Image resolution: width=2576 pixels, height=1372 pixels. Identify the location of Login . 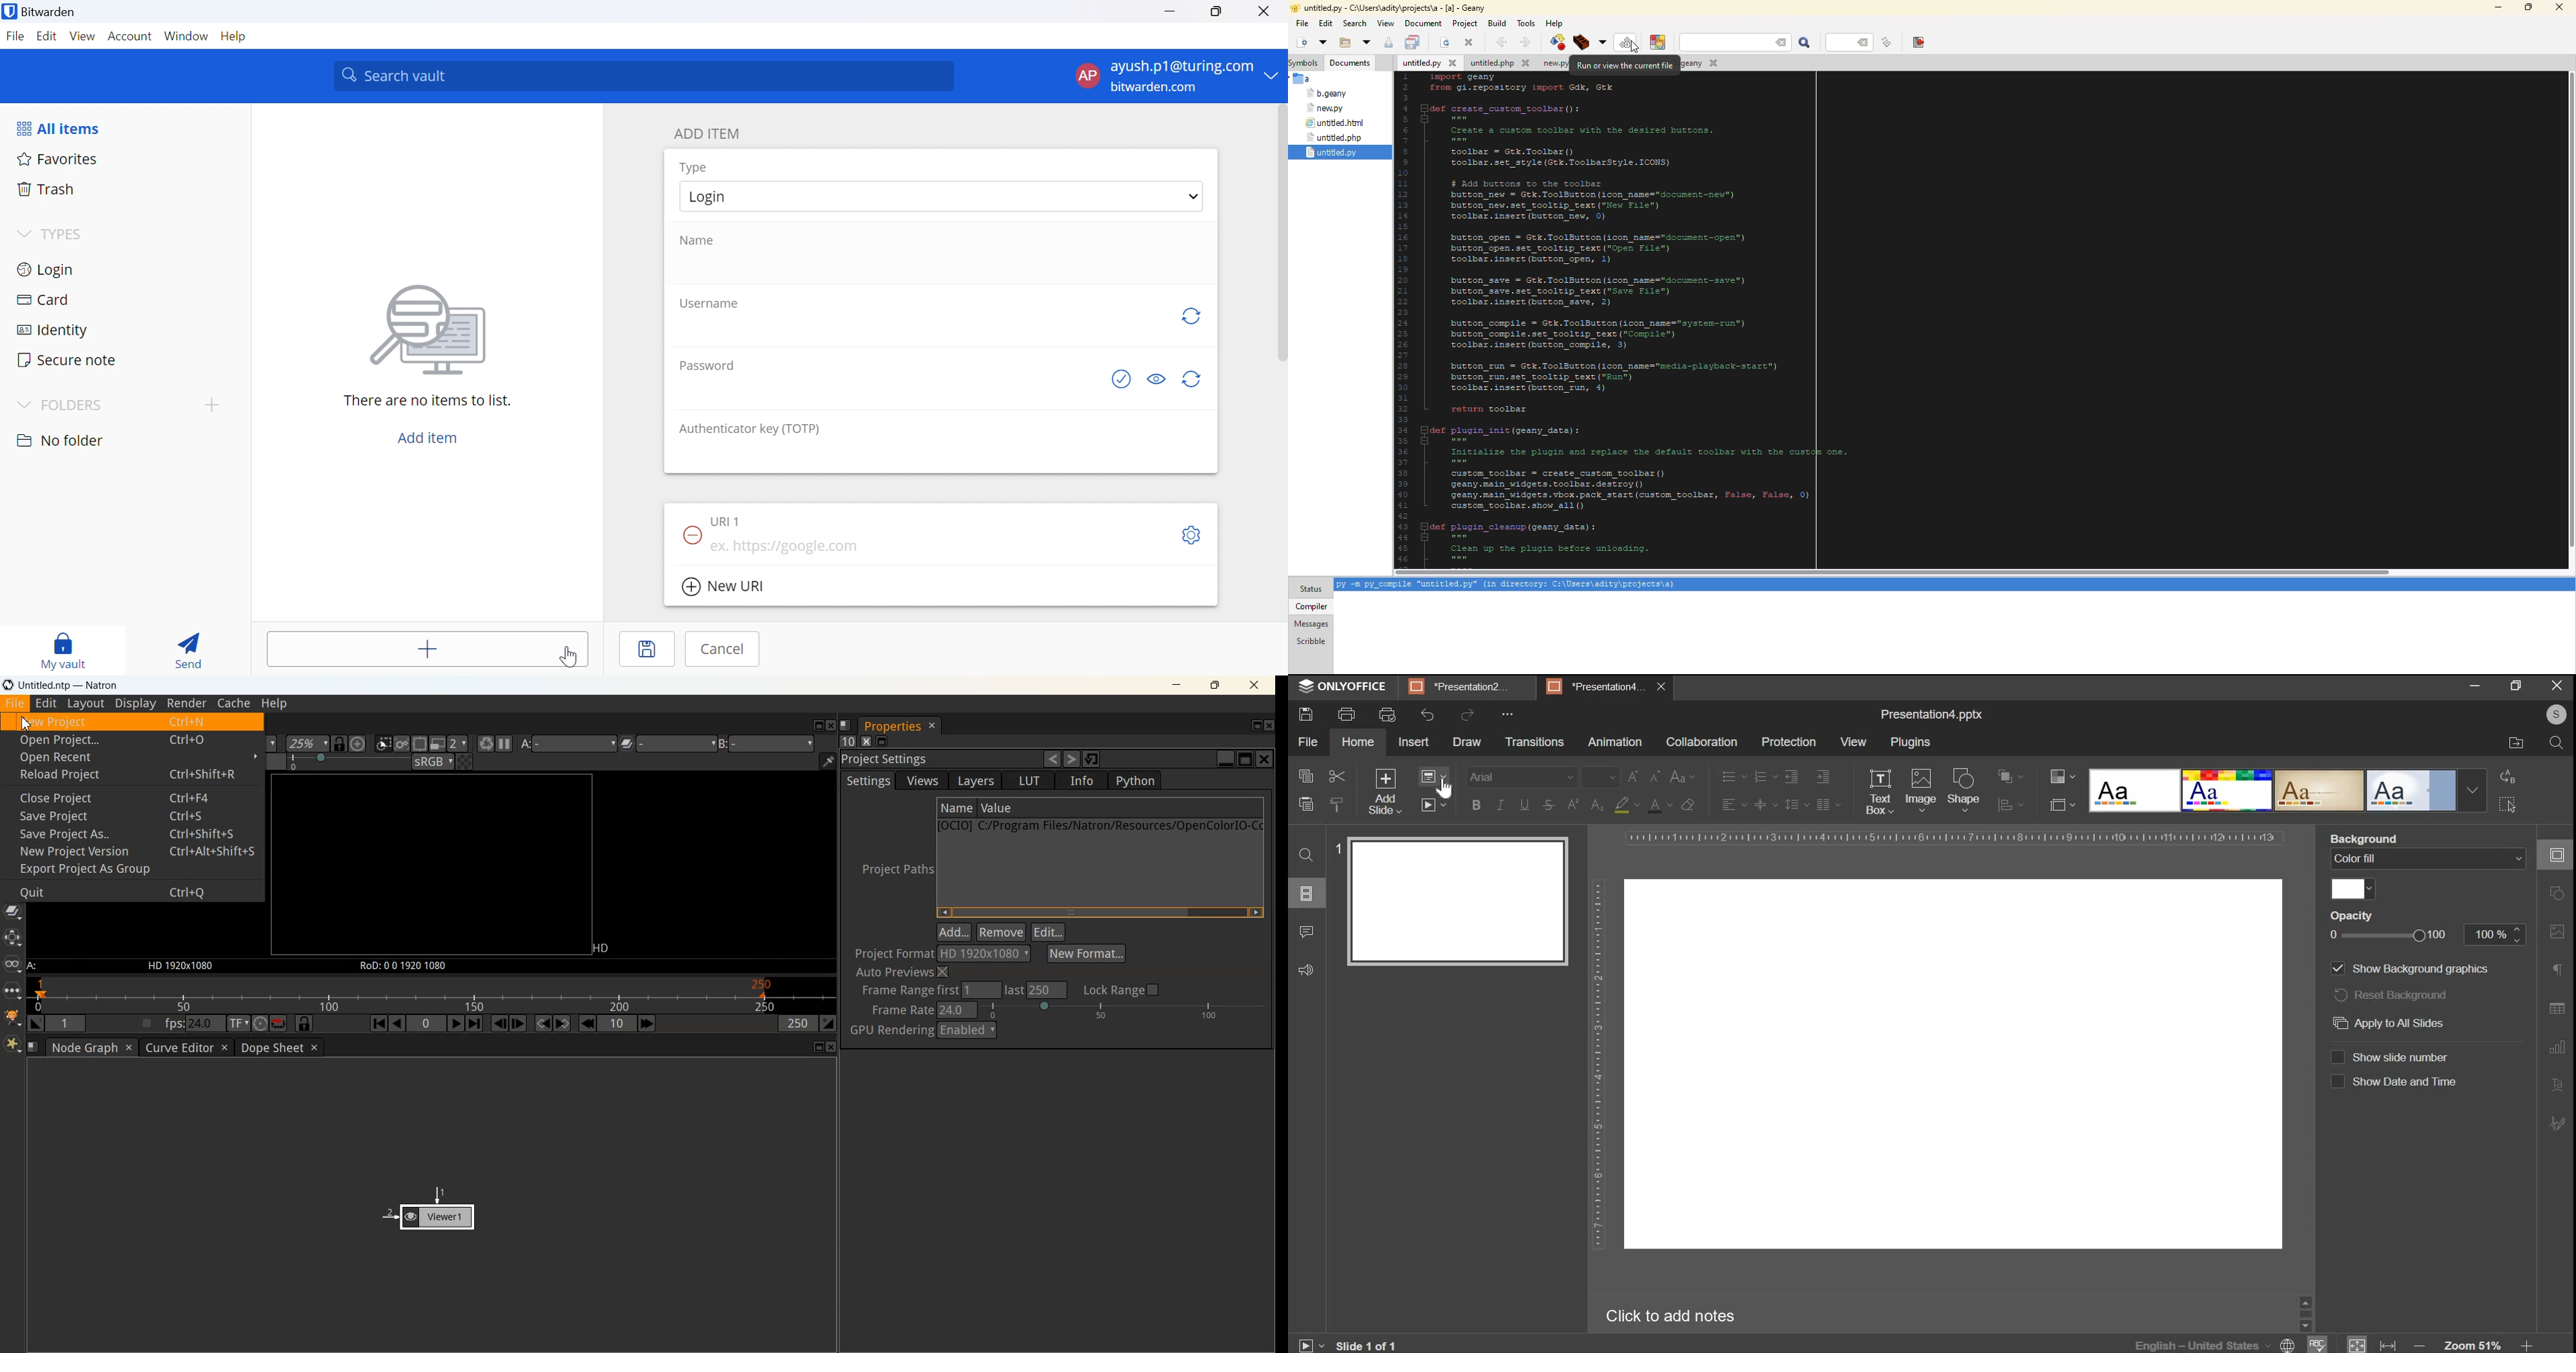
(725, 197).